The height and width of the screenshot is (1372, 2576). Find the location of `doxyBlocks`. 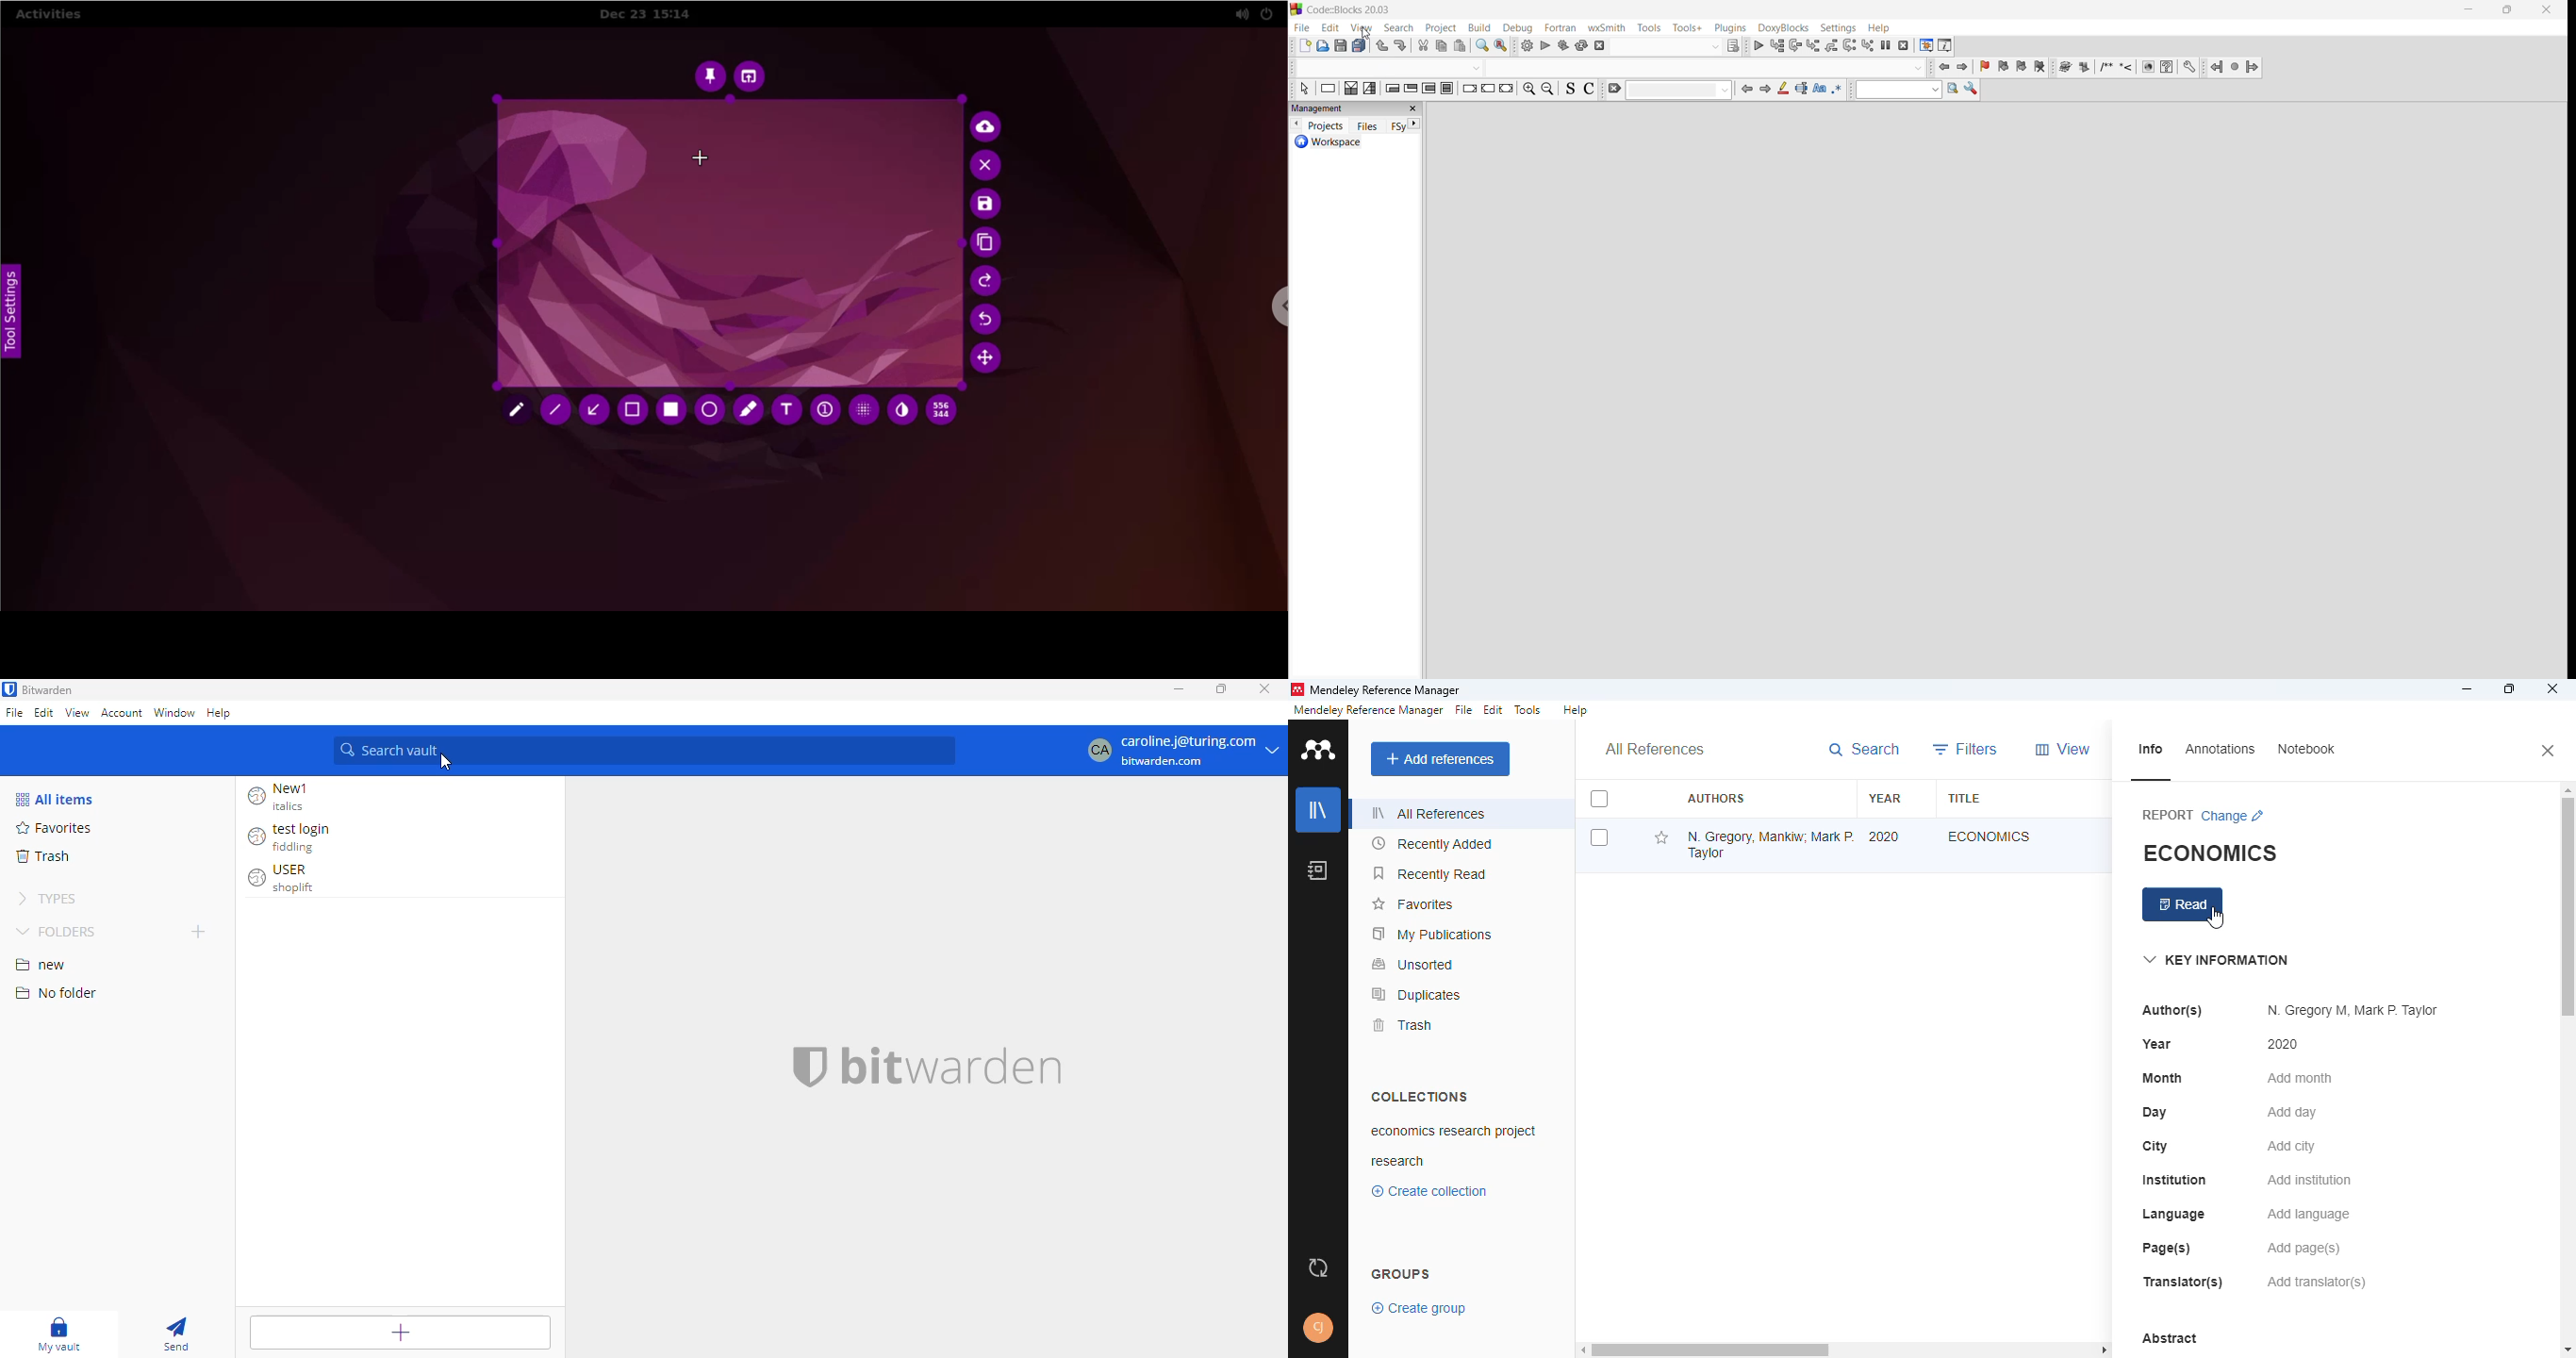

doxyBlocks is located at coordinates (1786, 29).